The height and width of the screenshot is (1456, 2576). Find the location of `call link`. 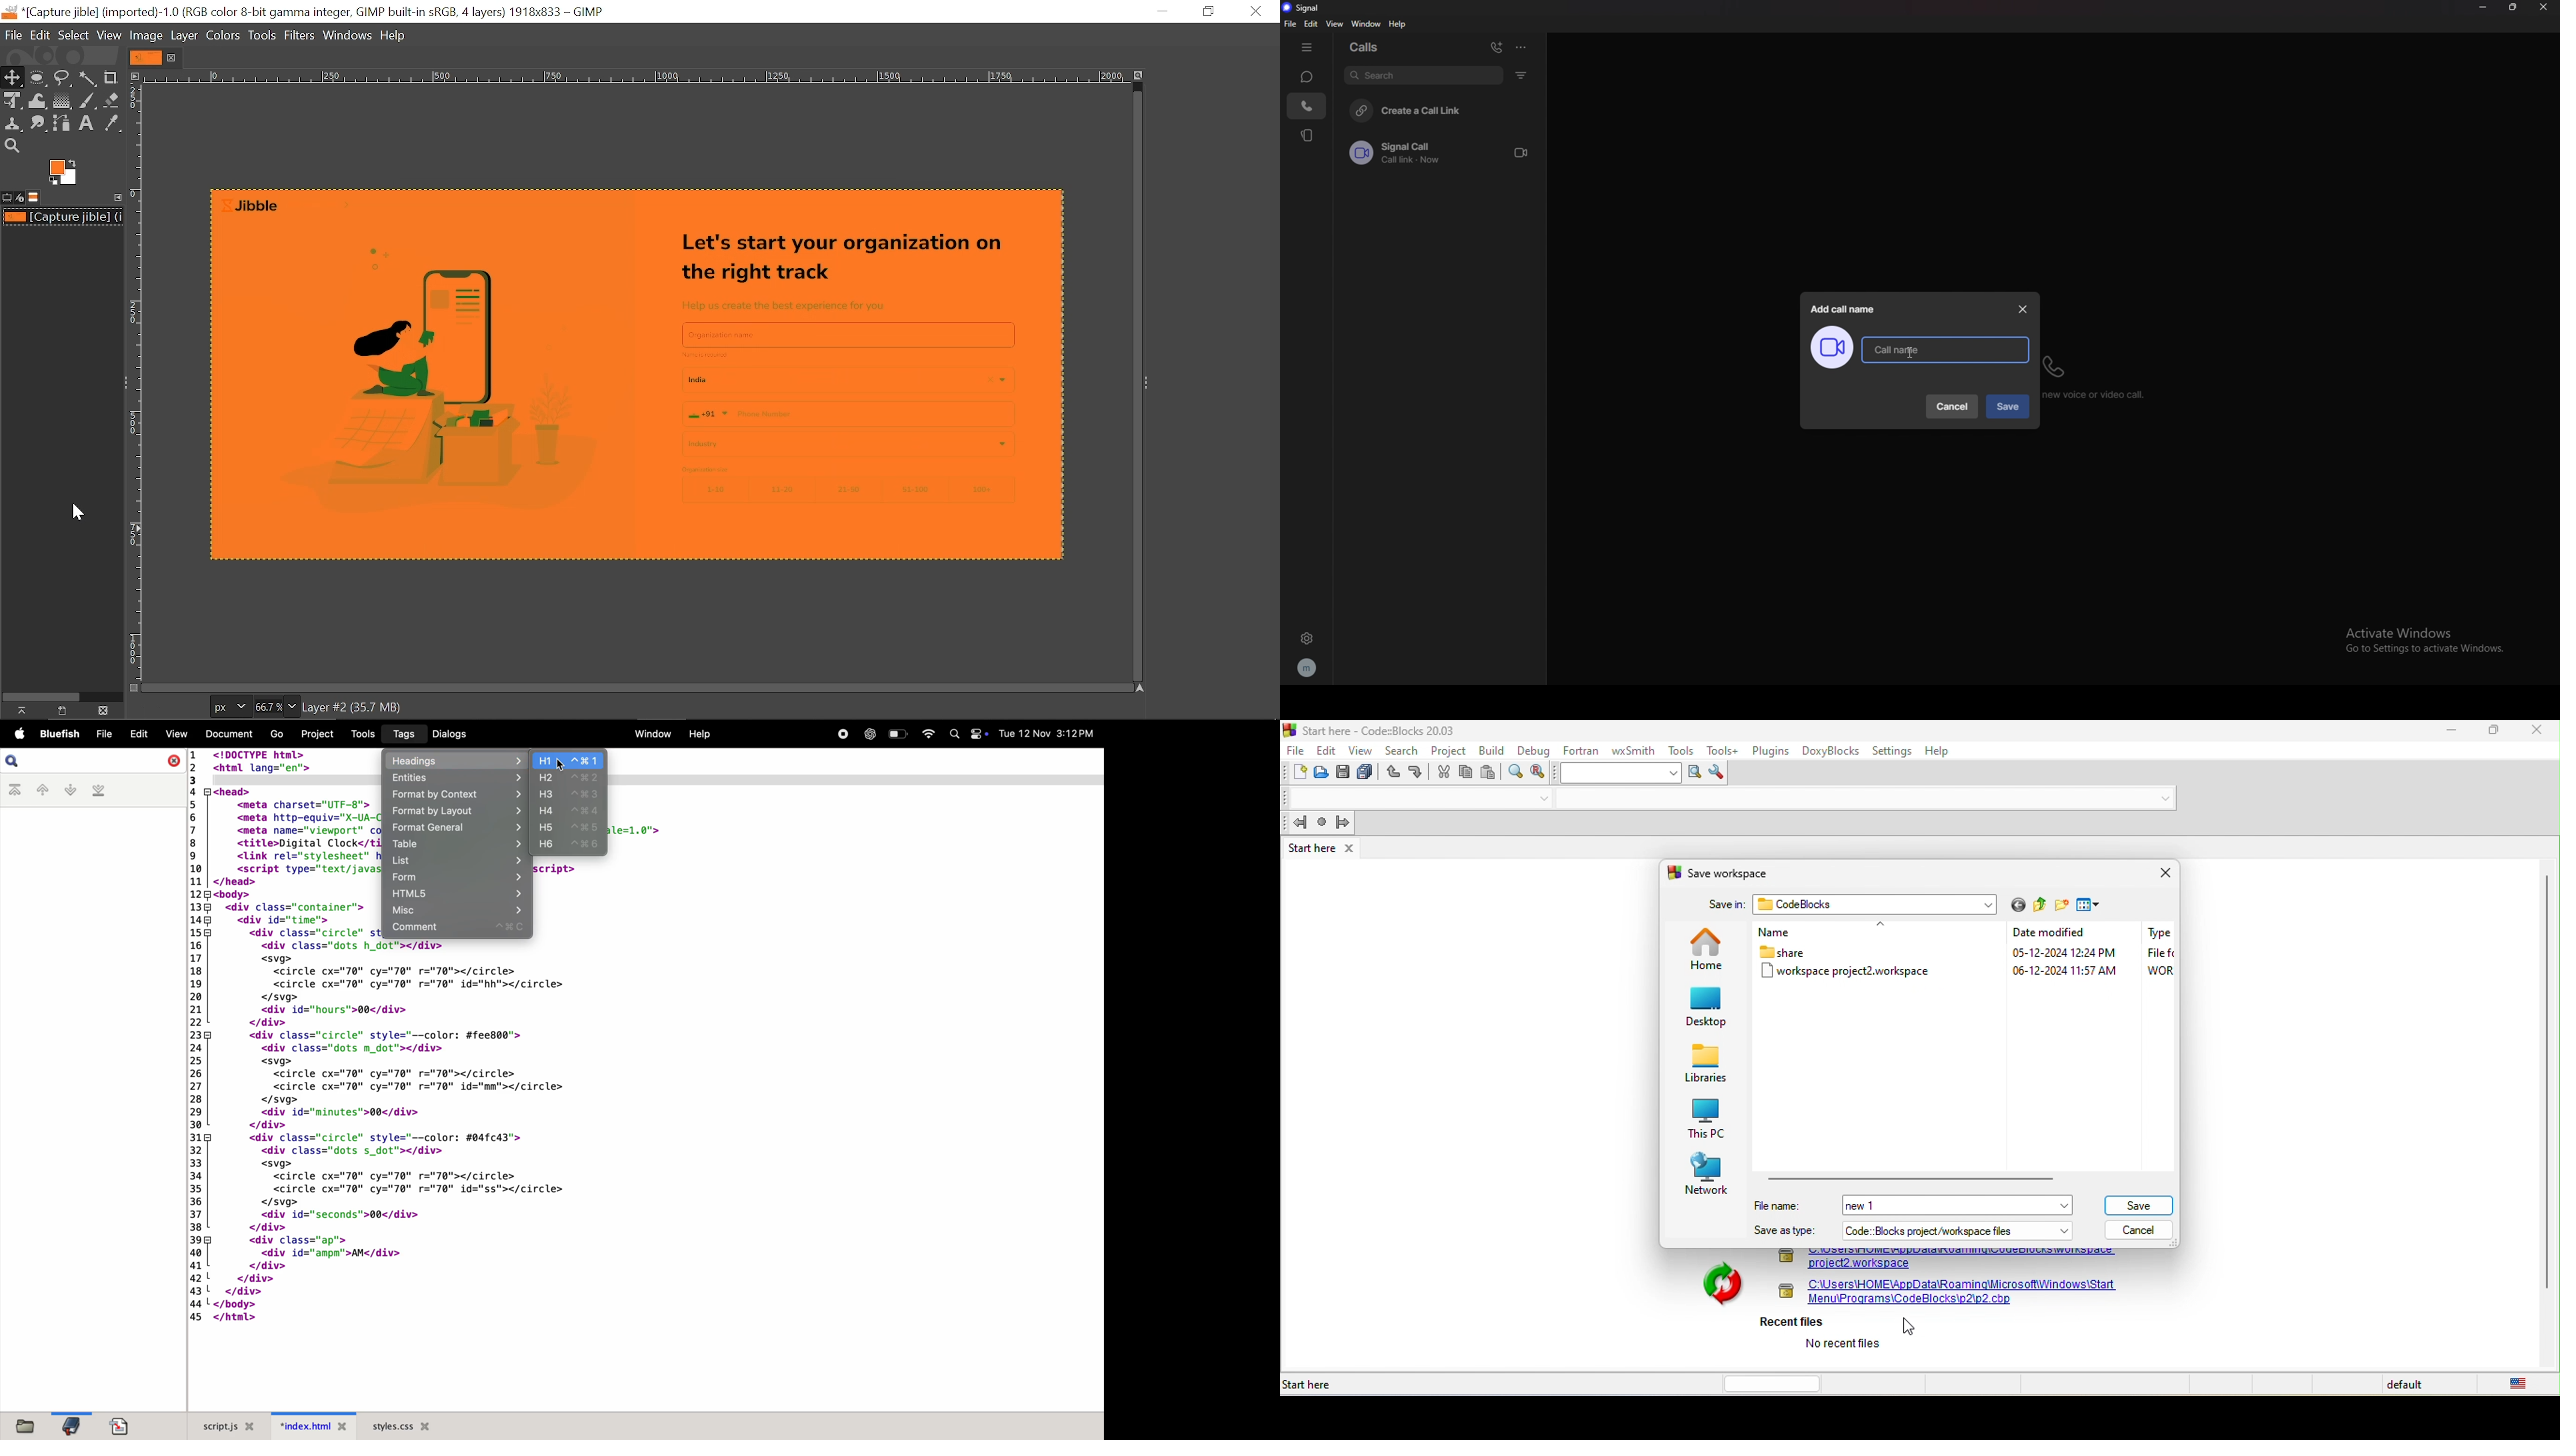

call link is located at coordinates (1445, 153).